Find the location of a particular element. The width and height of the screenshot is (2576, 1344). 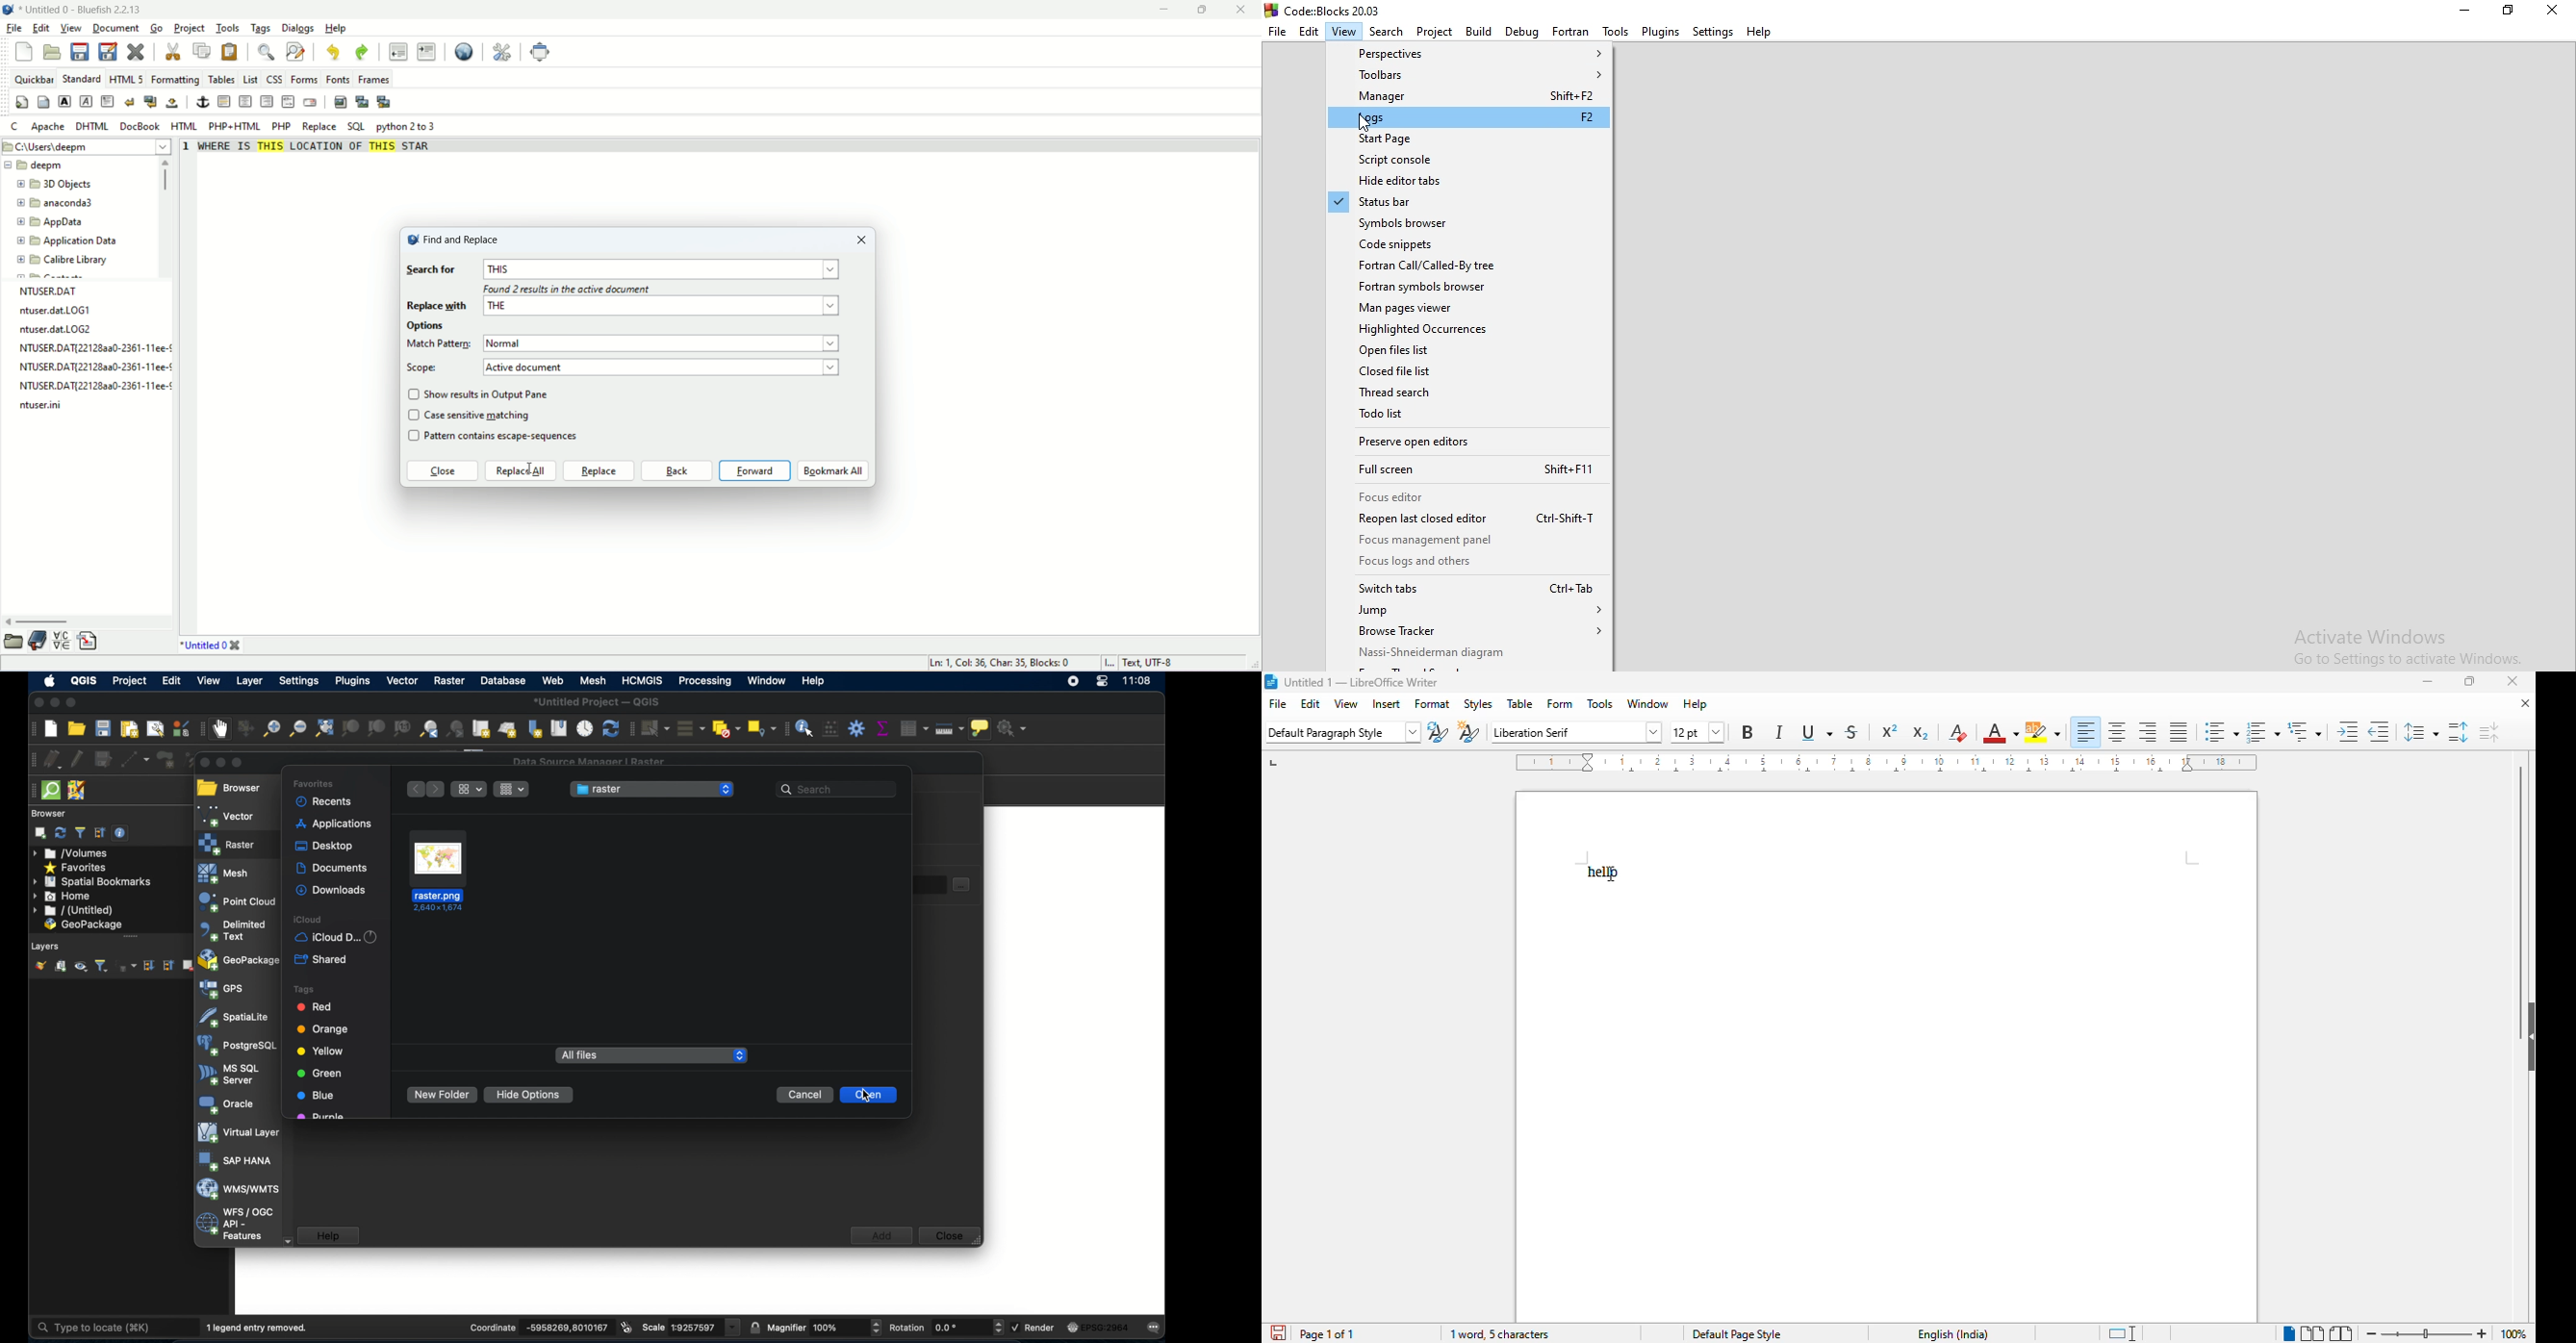

geo package is located at coordinates (83, 925).